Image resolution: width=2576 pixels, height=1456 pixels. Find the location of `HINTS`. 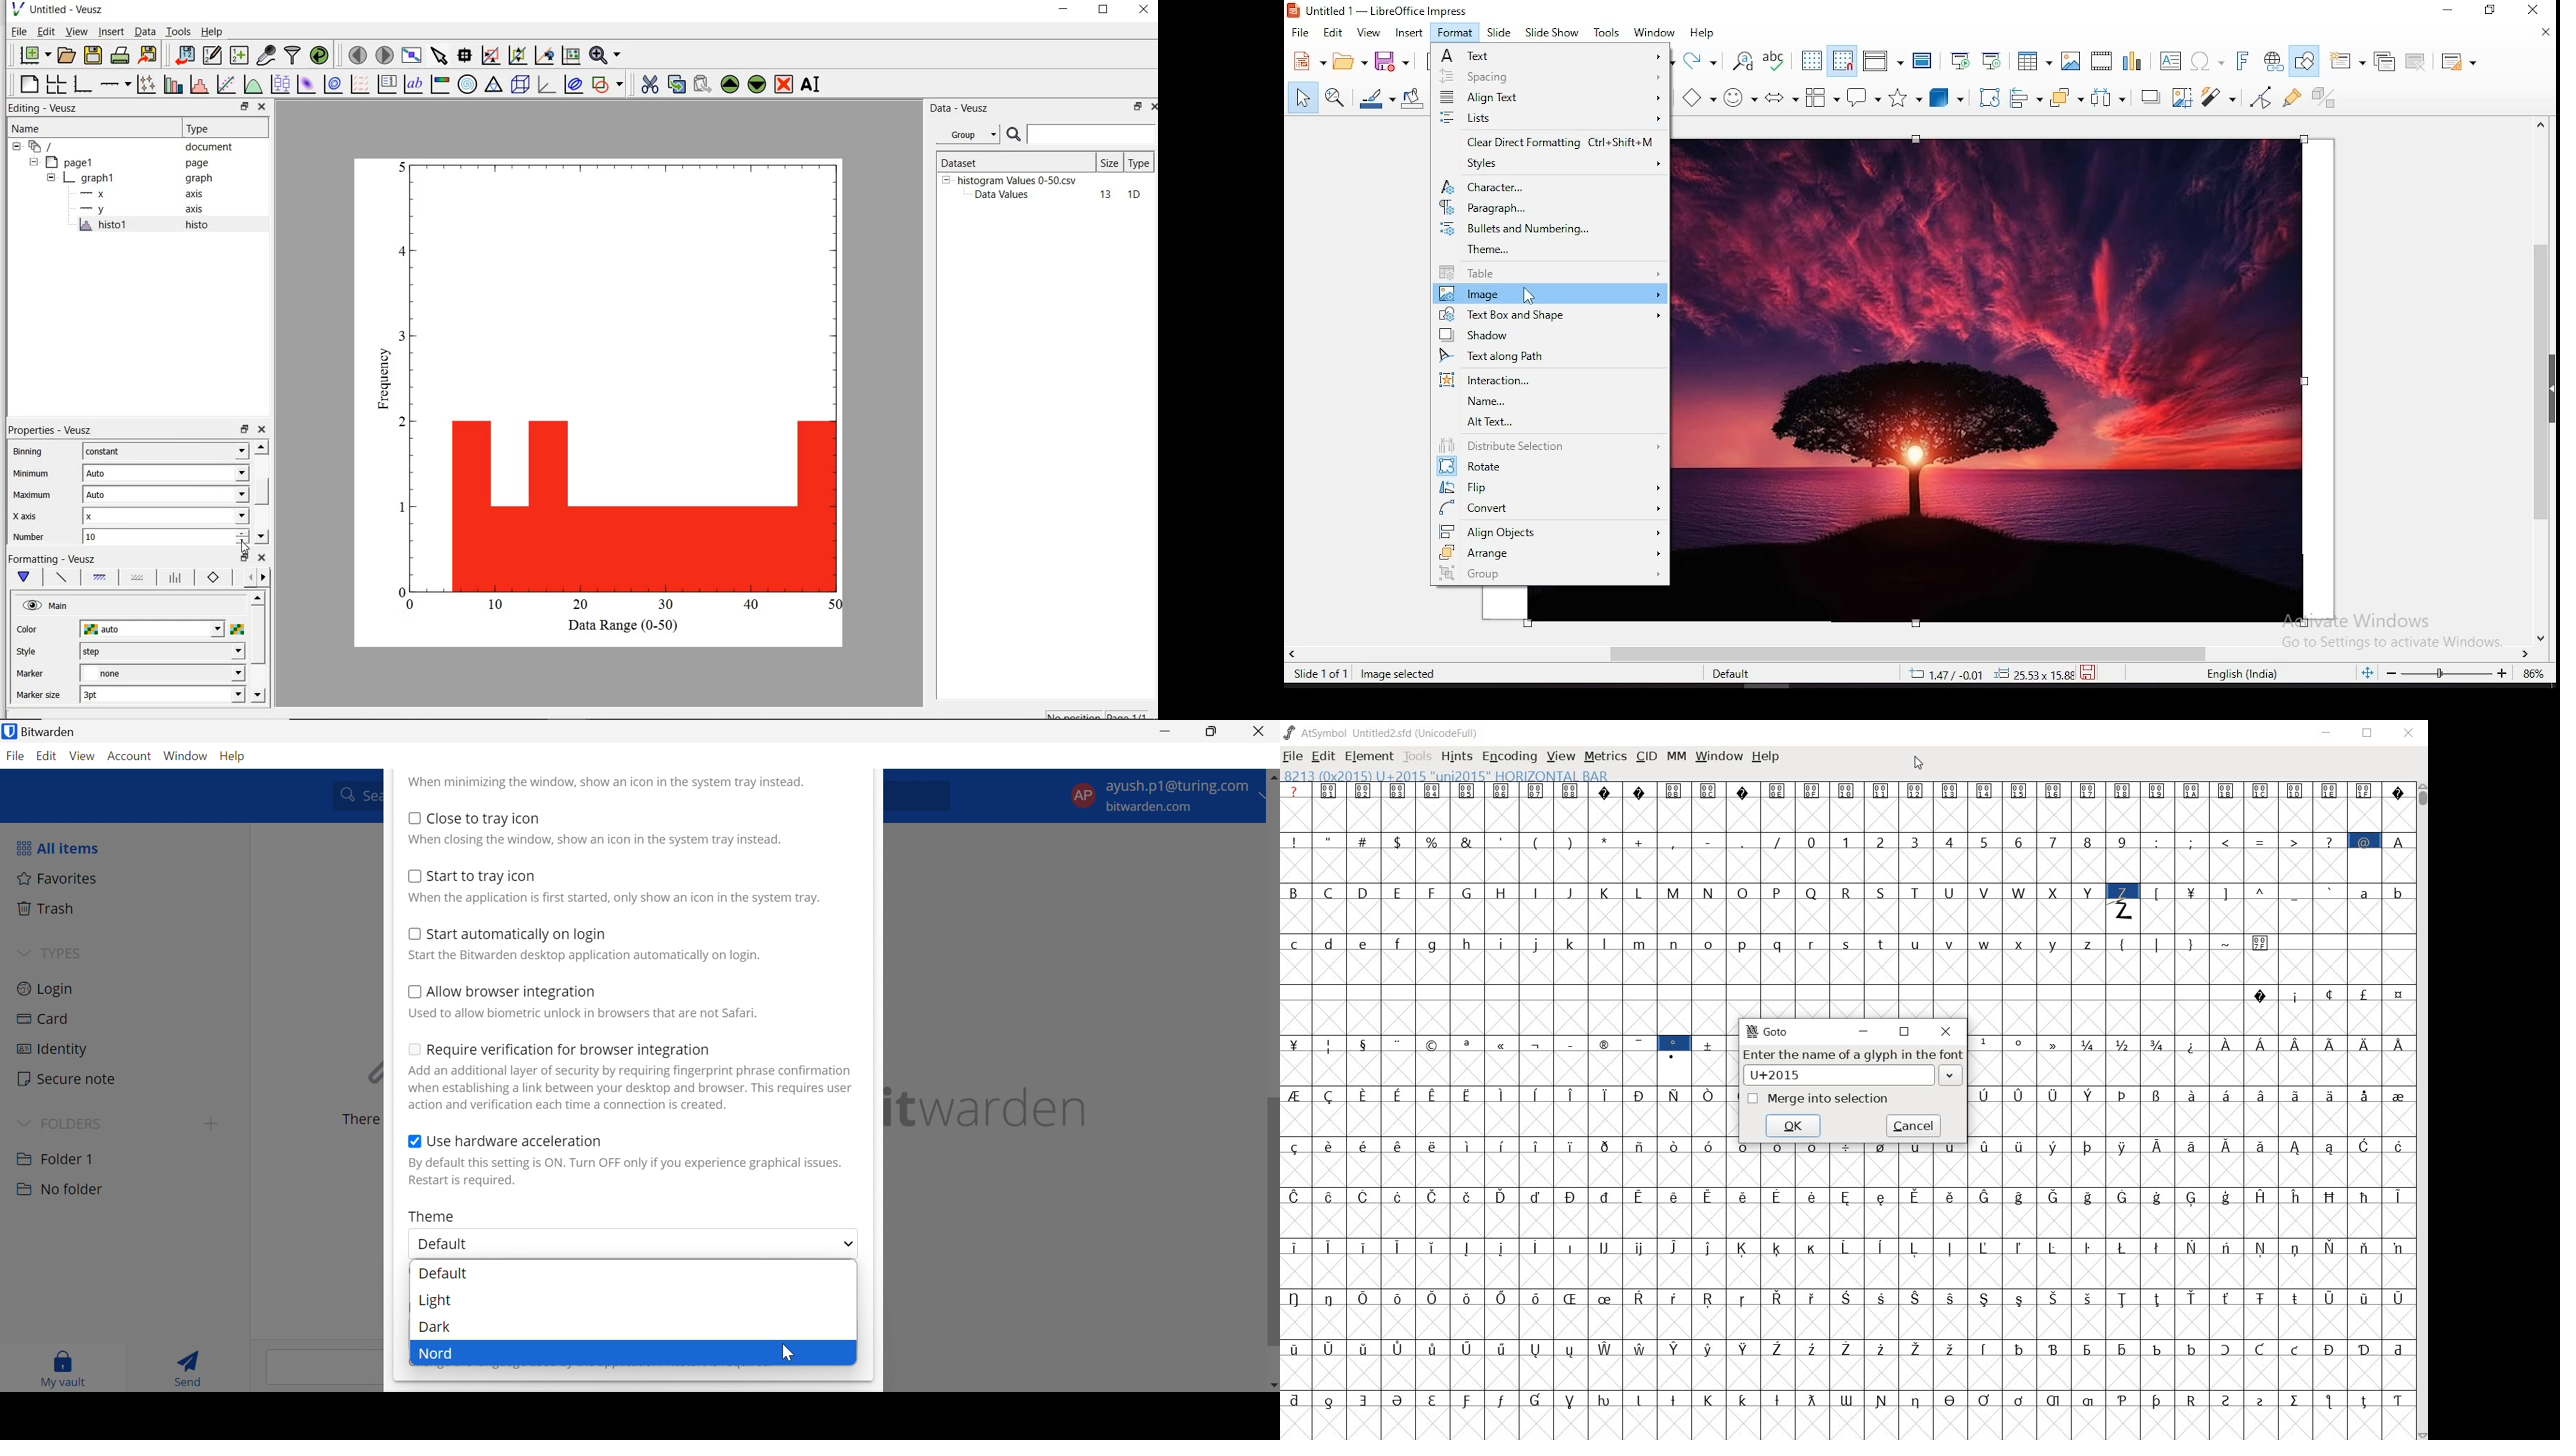

HINTS is located at coordinates (1458, 757).